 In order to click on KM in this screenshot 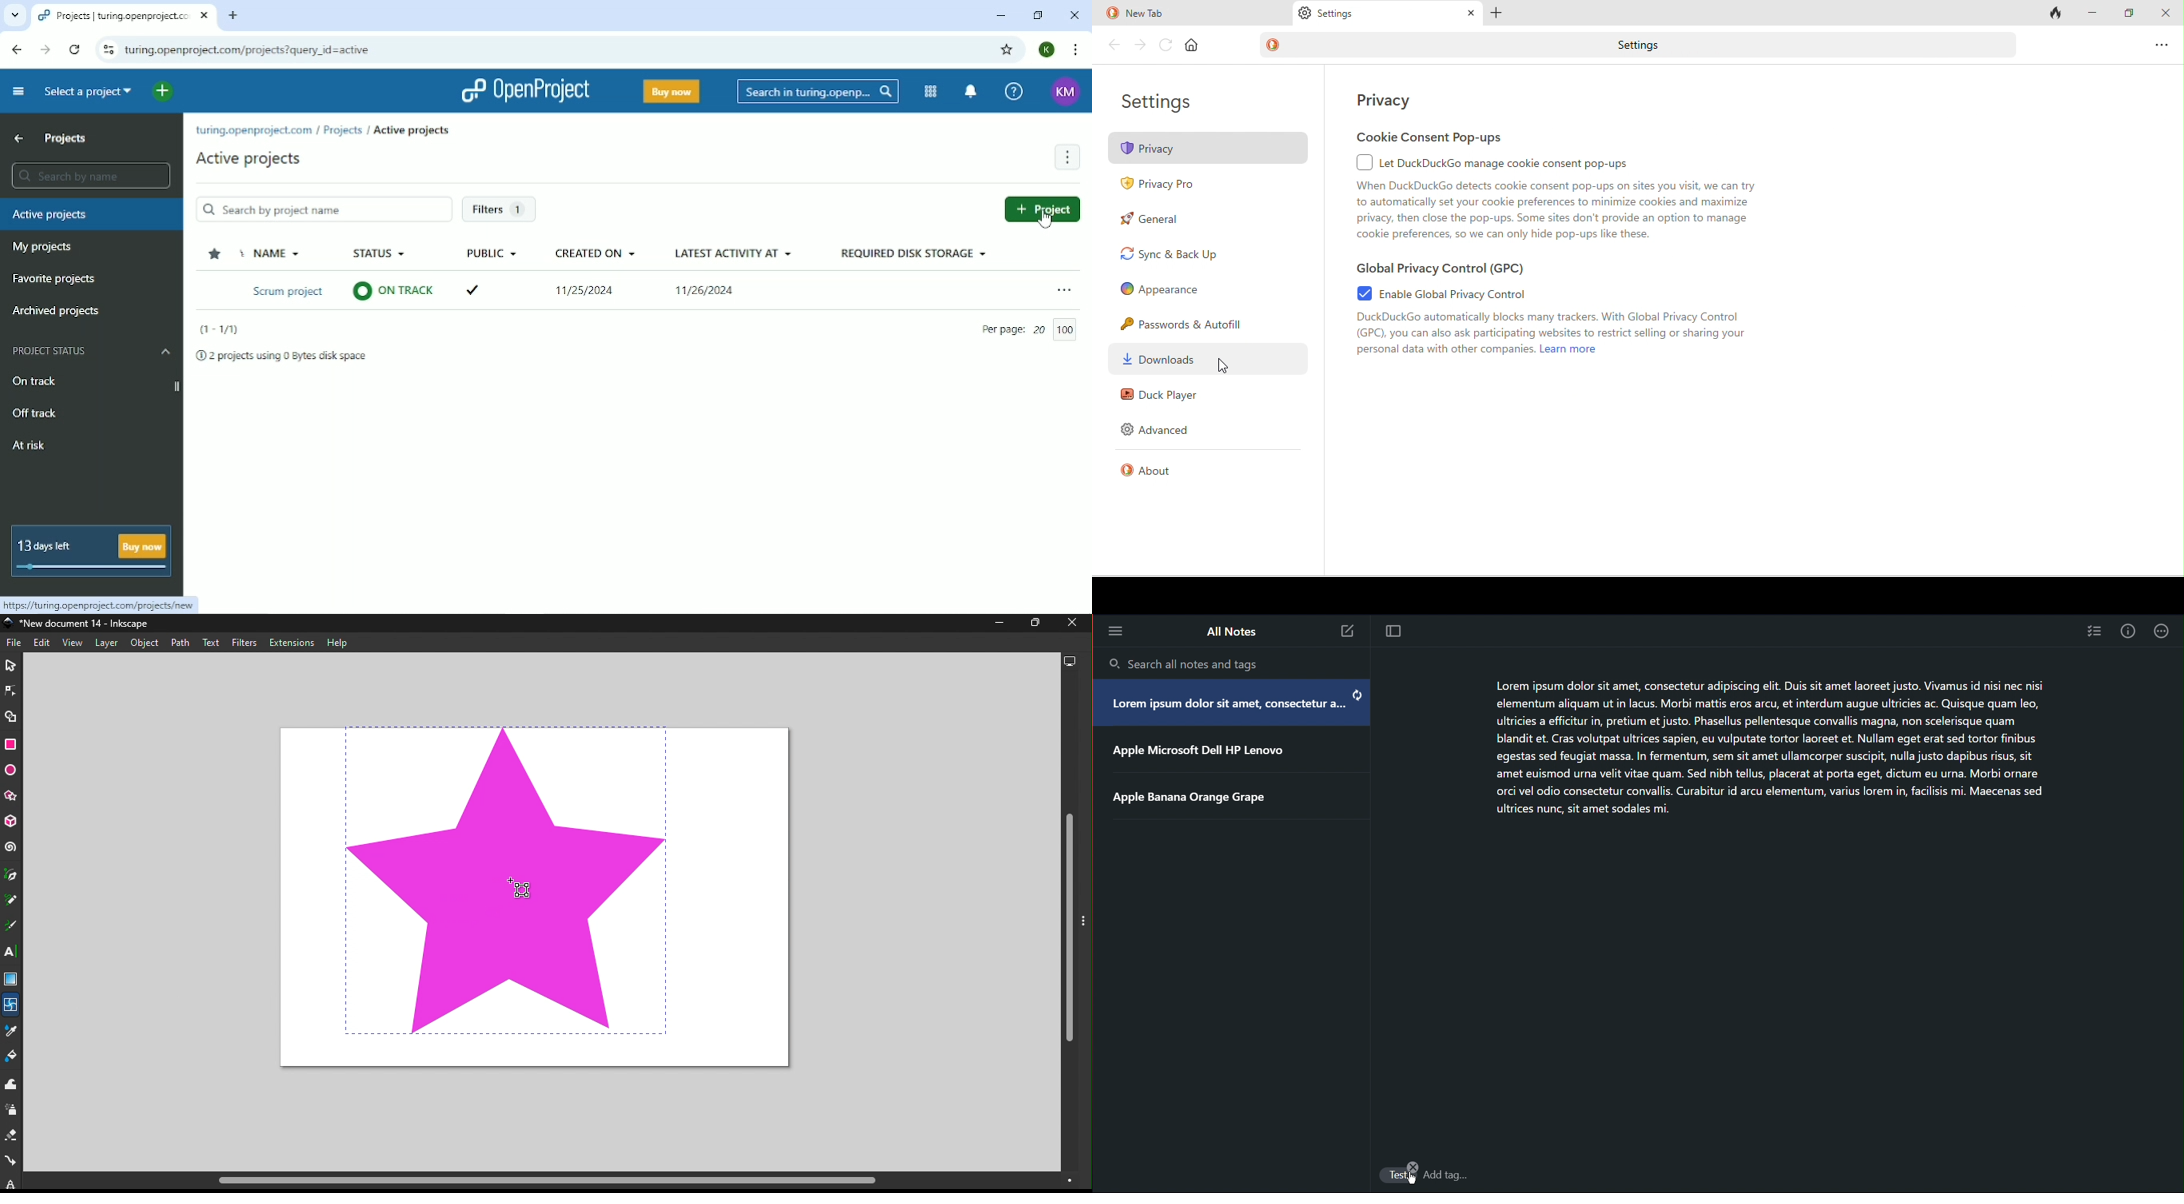, I will do `click(1066, 92)`.